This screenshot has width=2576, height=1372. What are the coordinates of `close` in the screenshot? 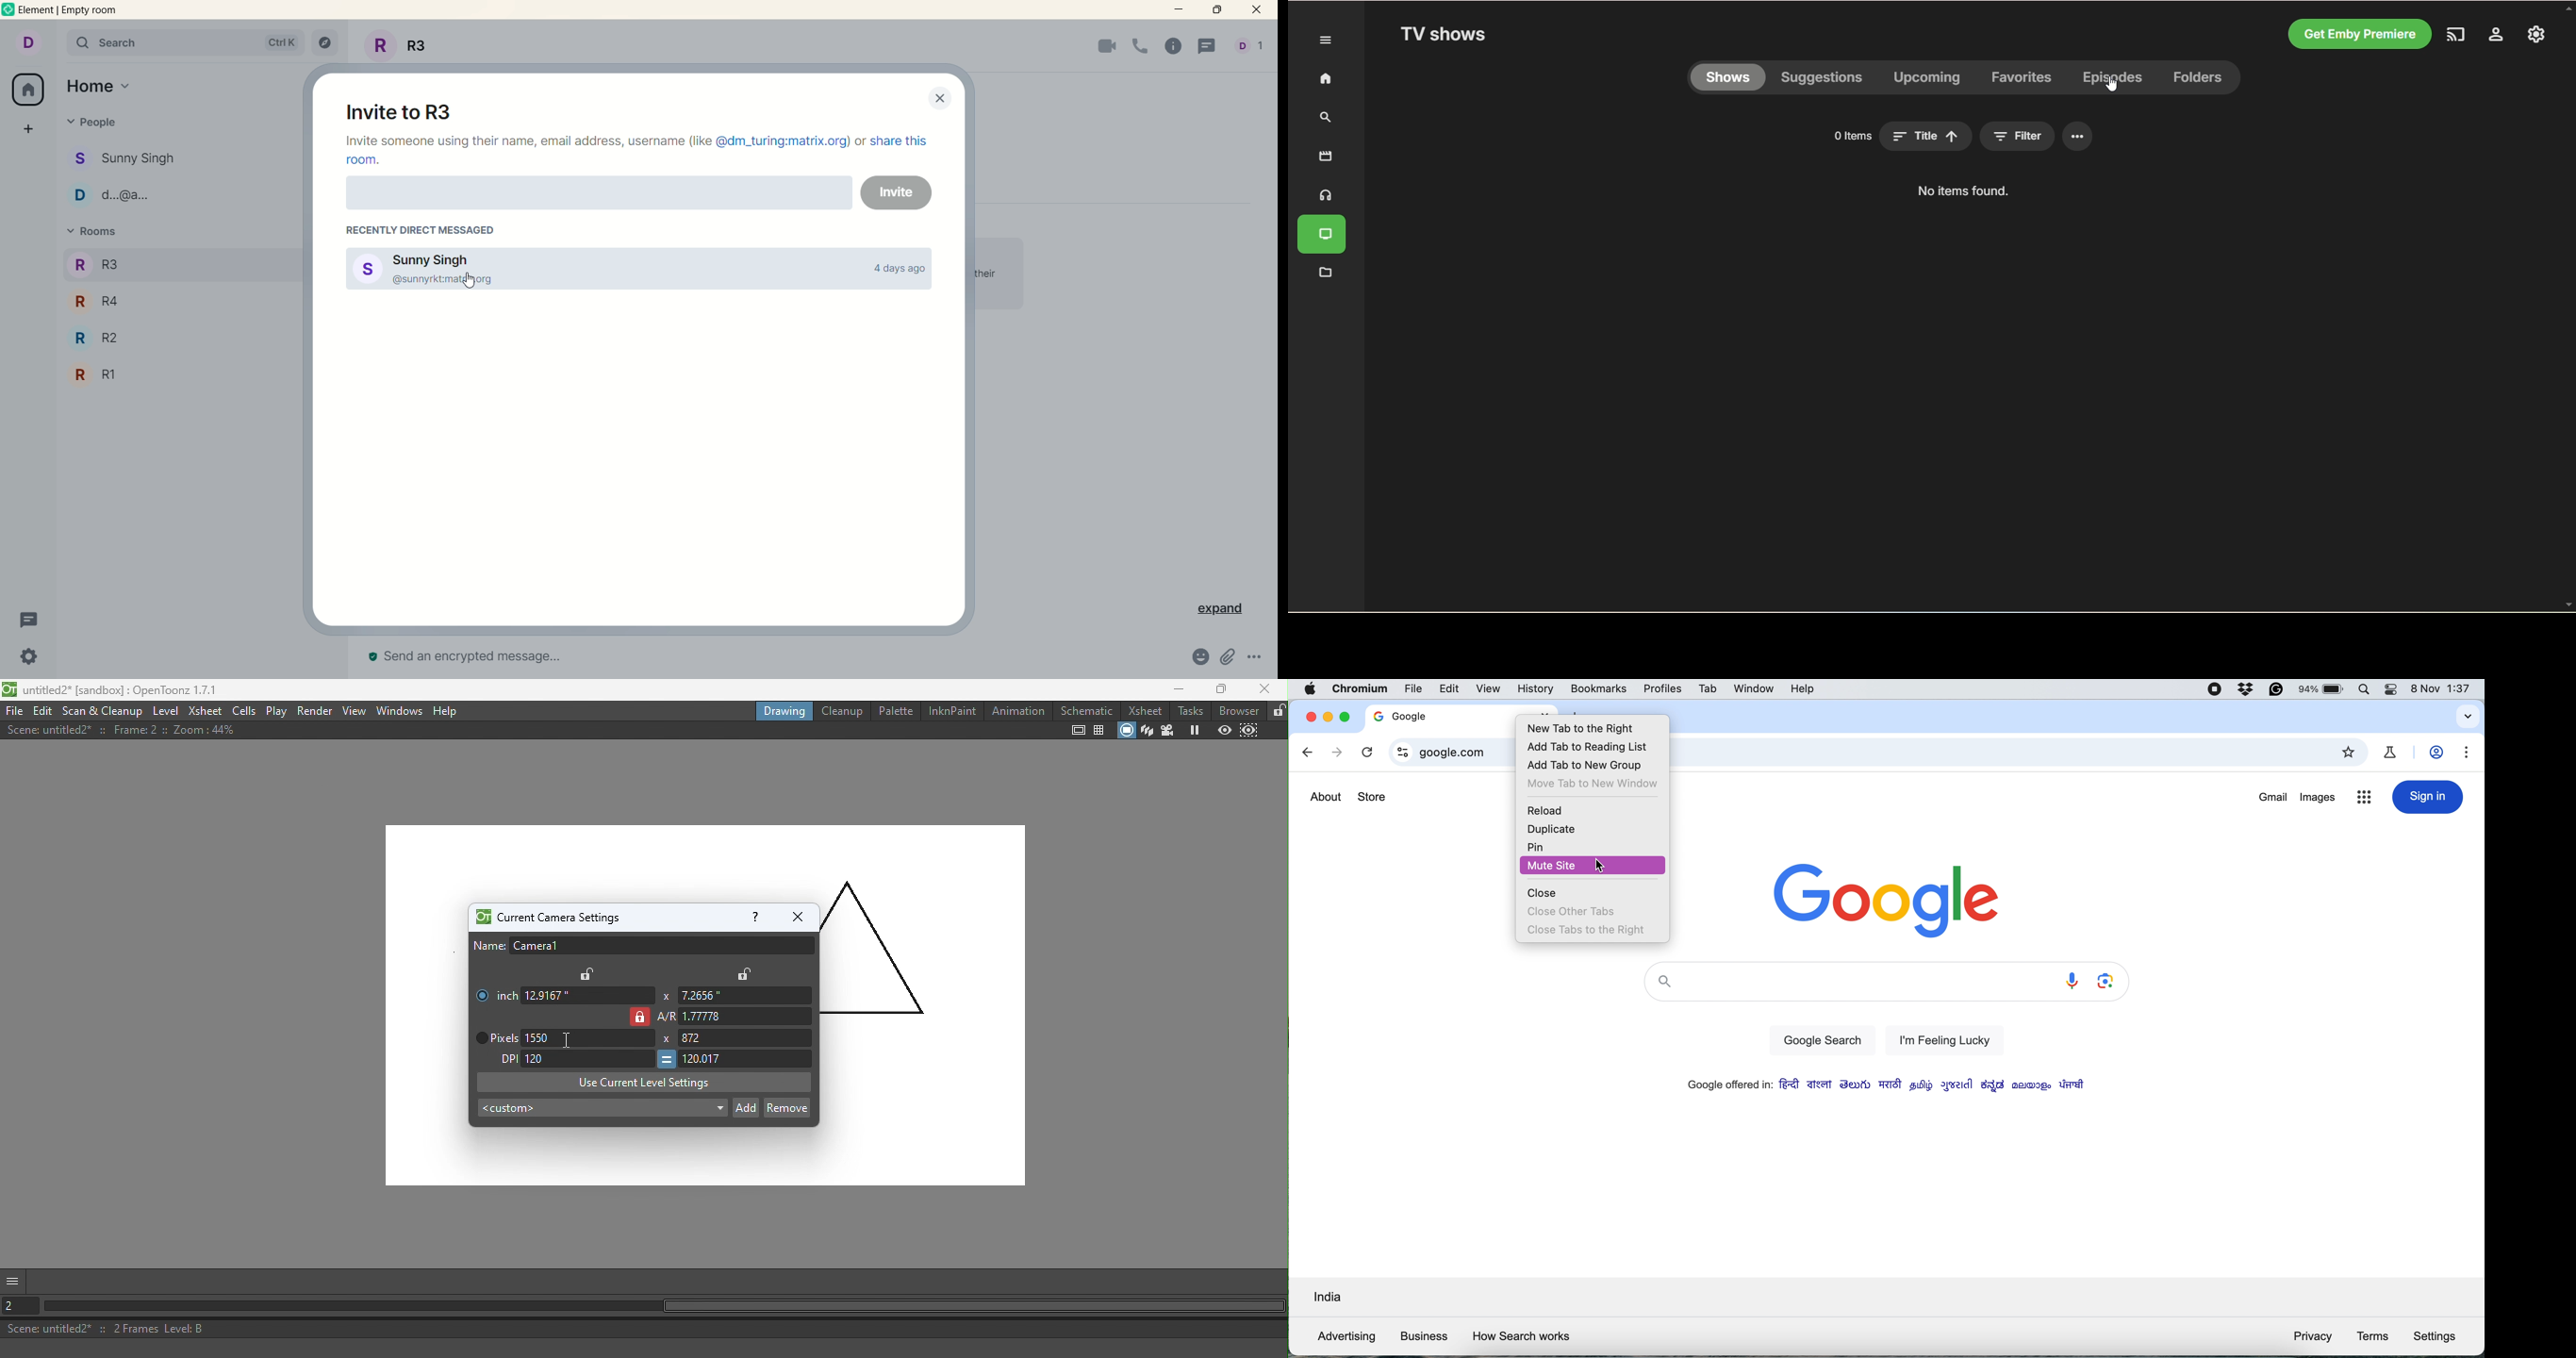 It's located at (1308, 717).